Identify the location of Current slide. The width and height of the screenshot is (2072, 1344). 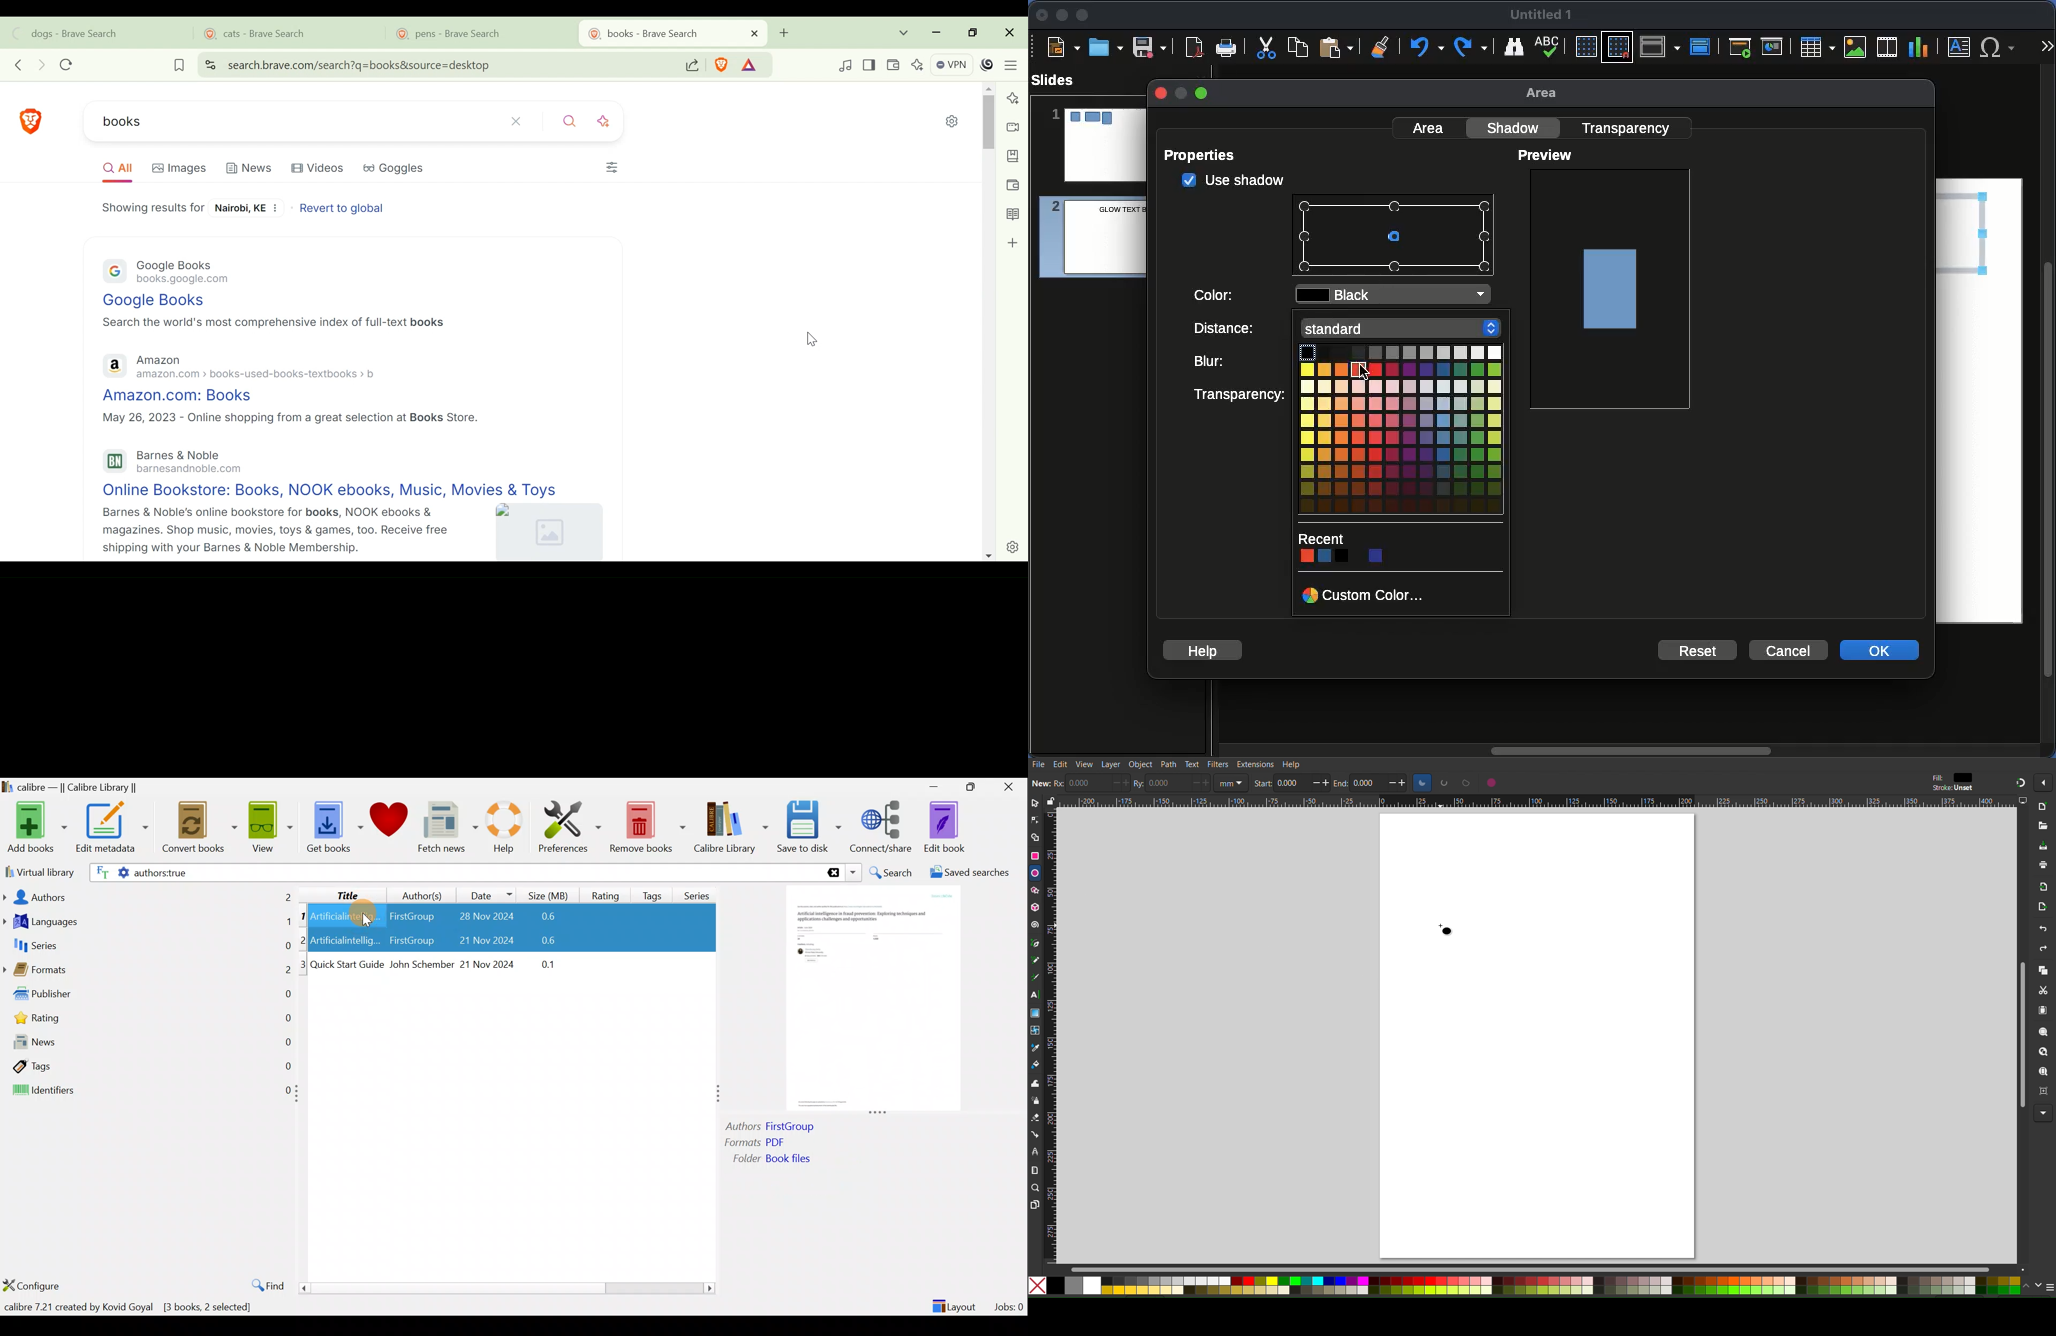
(1775, 47).